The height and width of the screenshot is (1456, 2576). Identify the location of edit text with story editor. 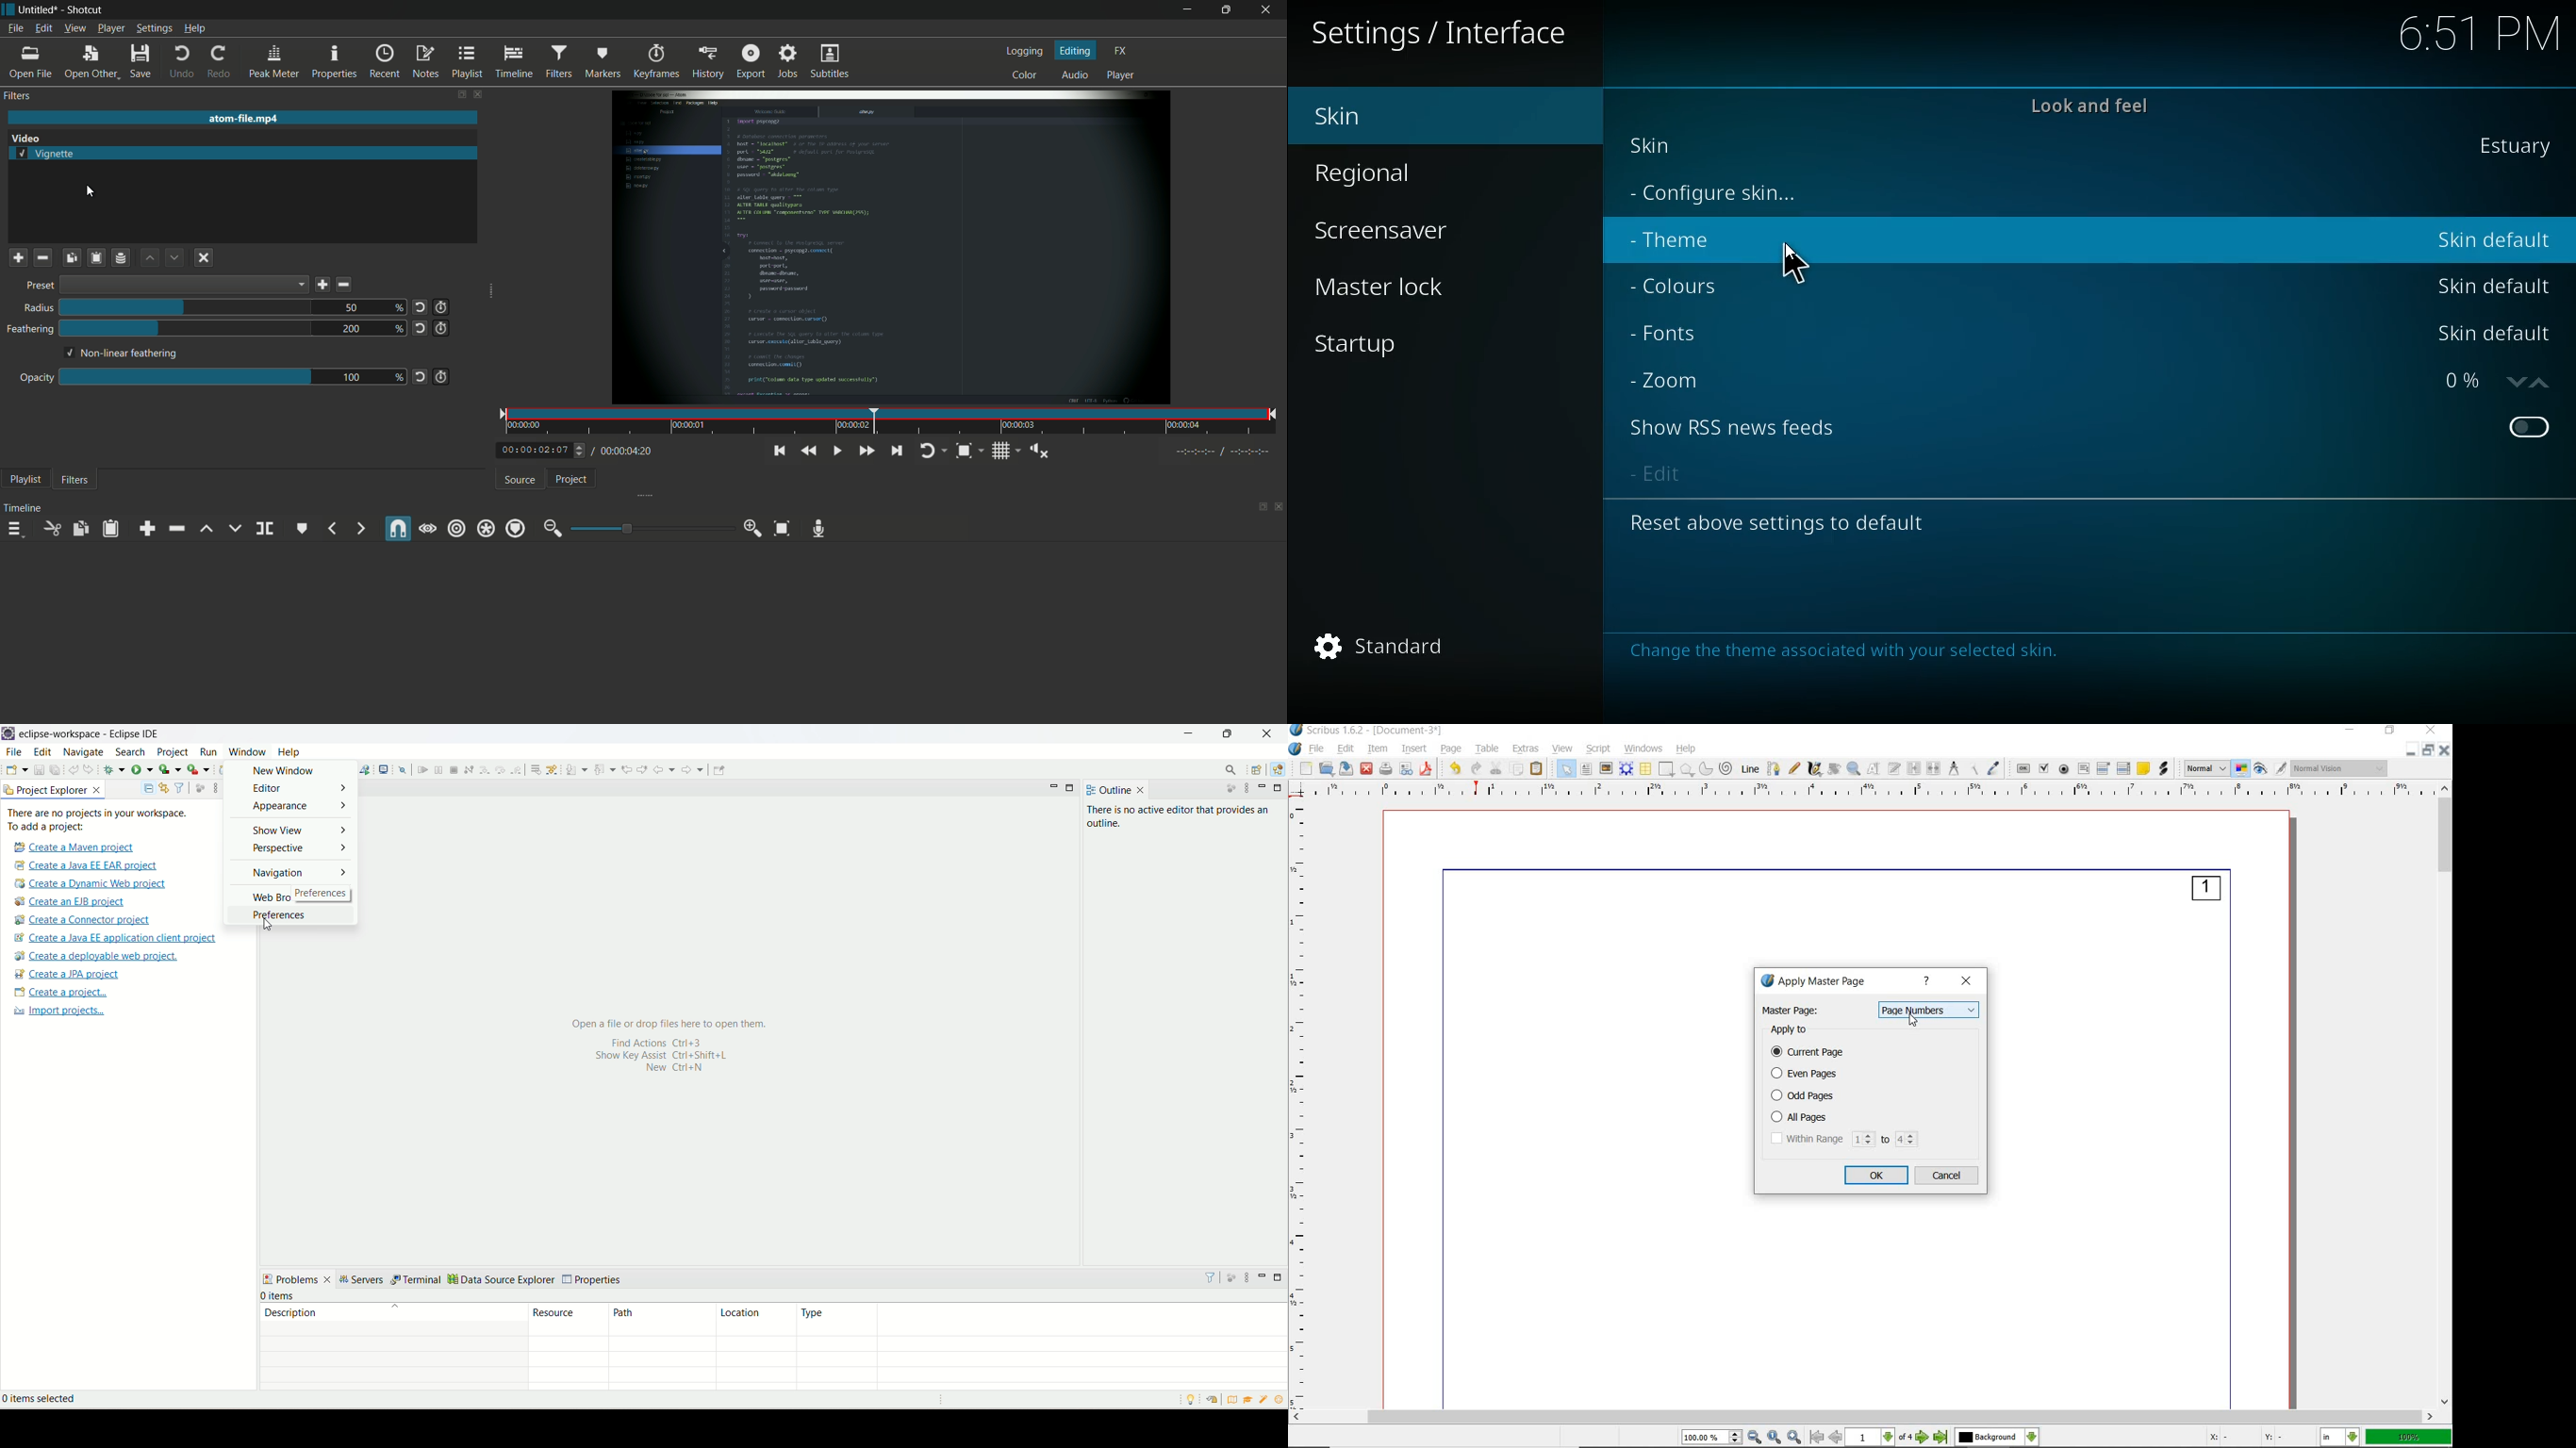
(1894, 768).